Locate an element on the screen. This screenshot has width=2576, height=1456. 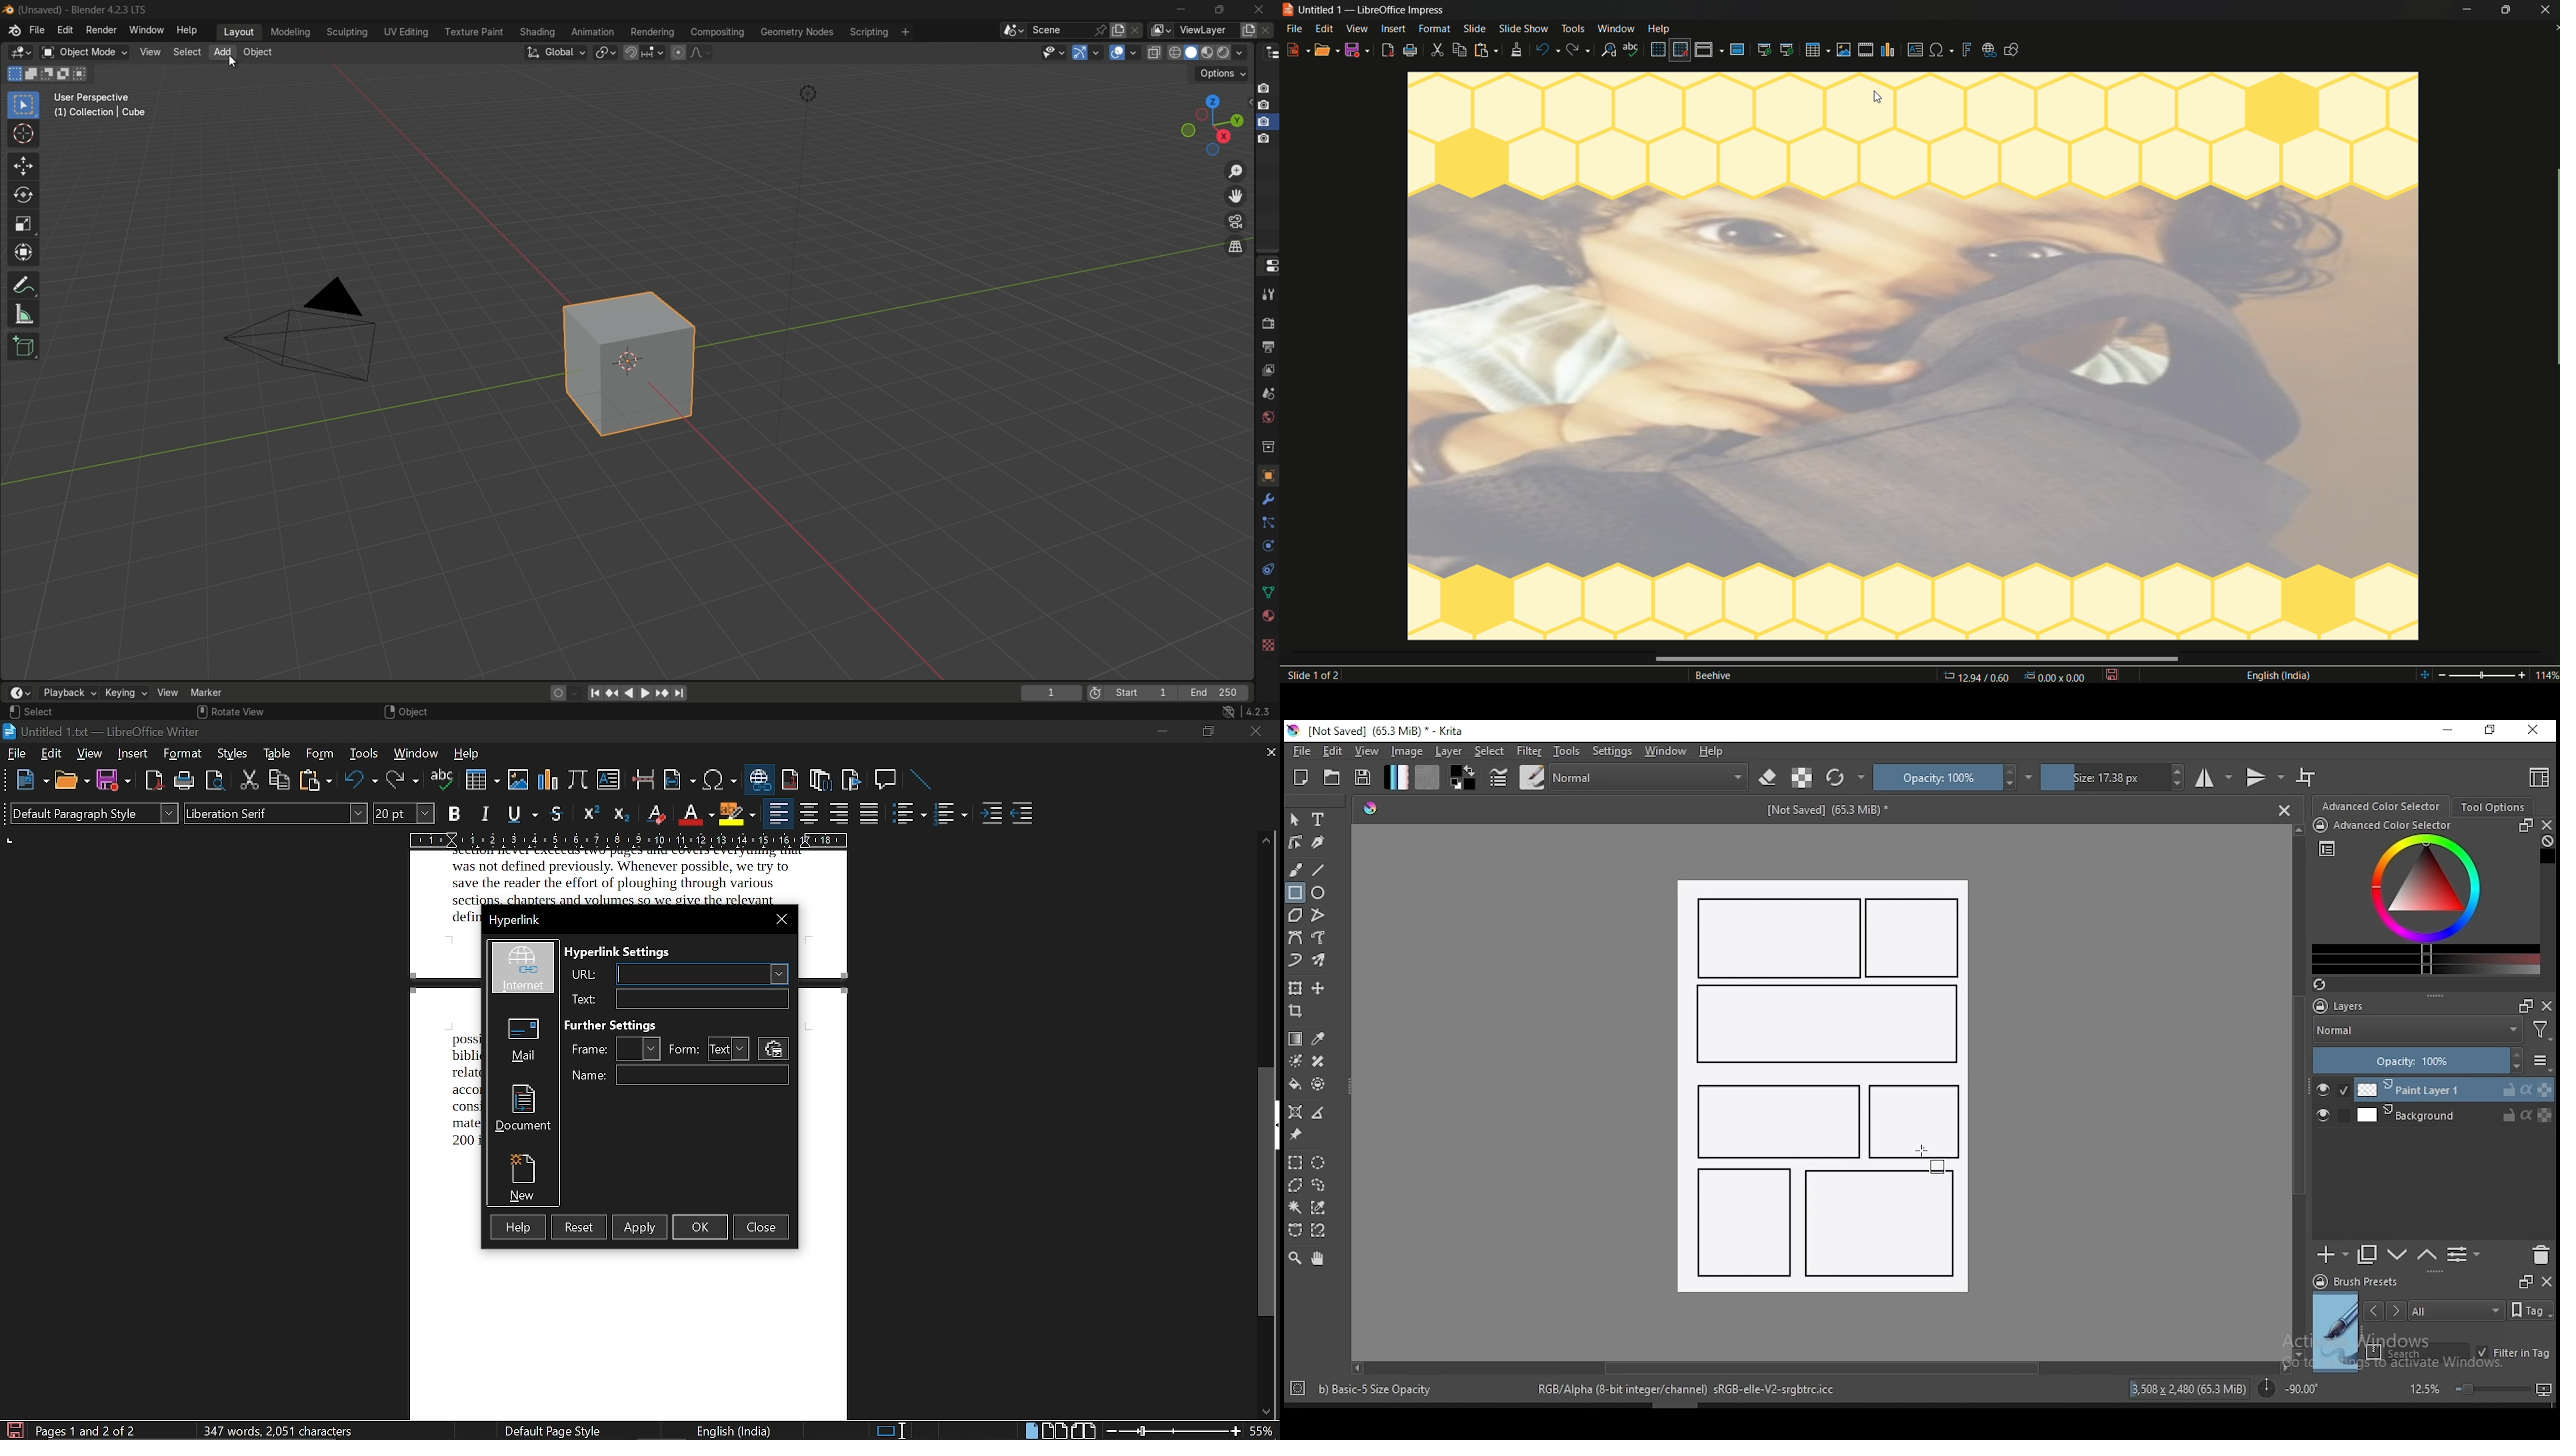
insert comment is located at coordinates (887, 780).